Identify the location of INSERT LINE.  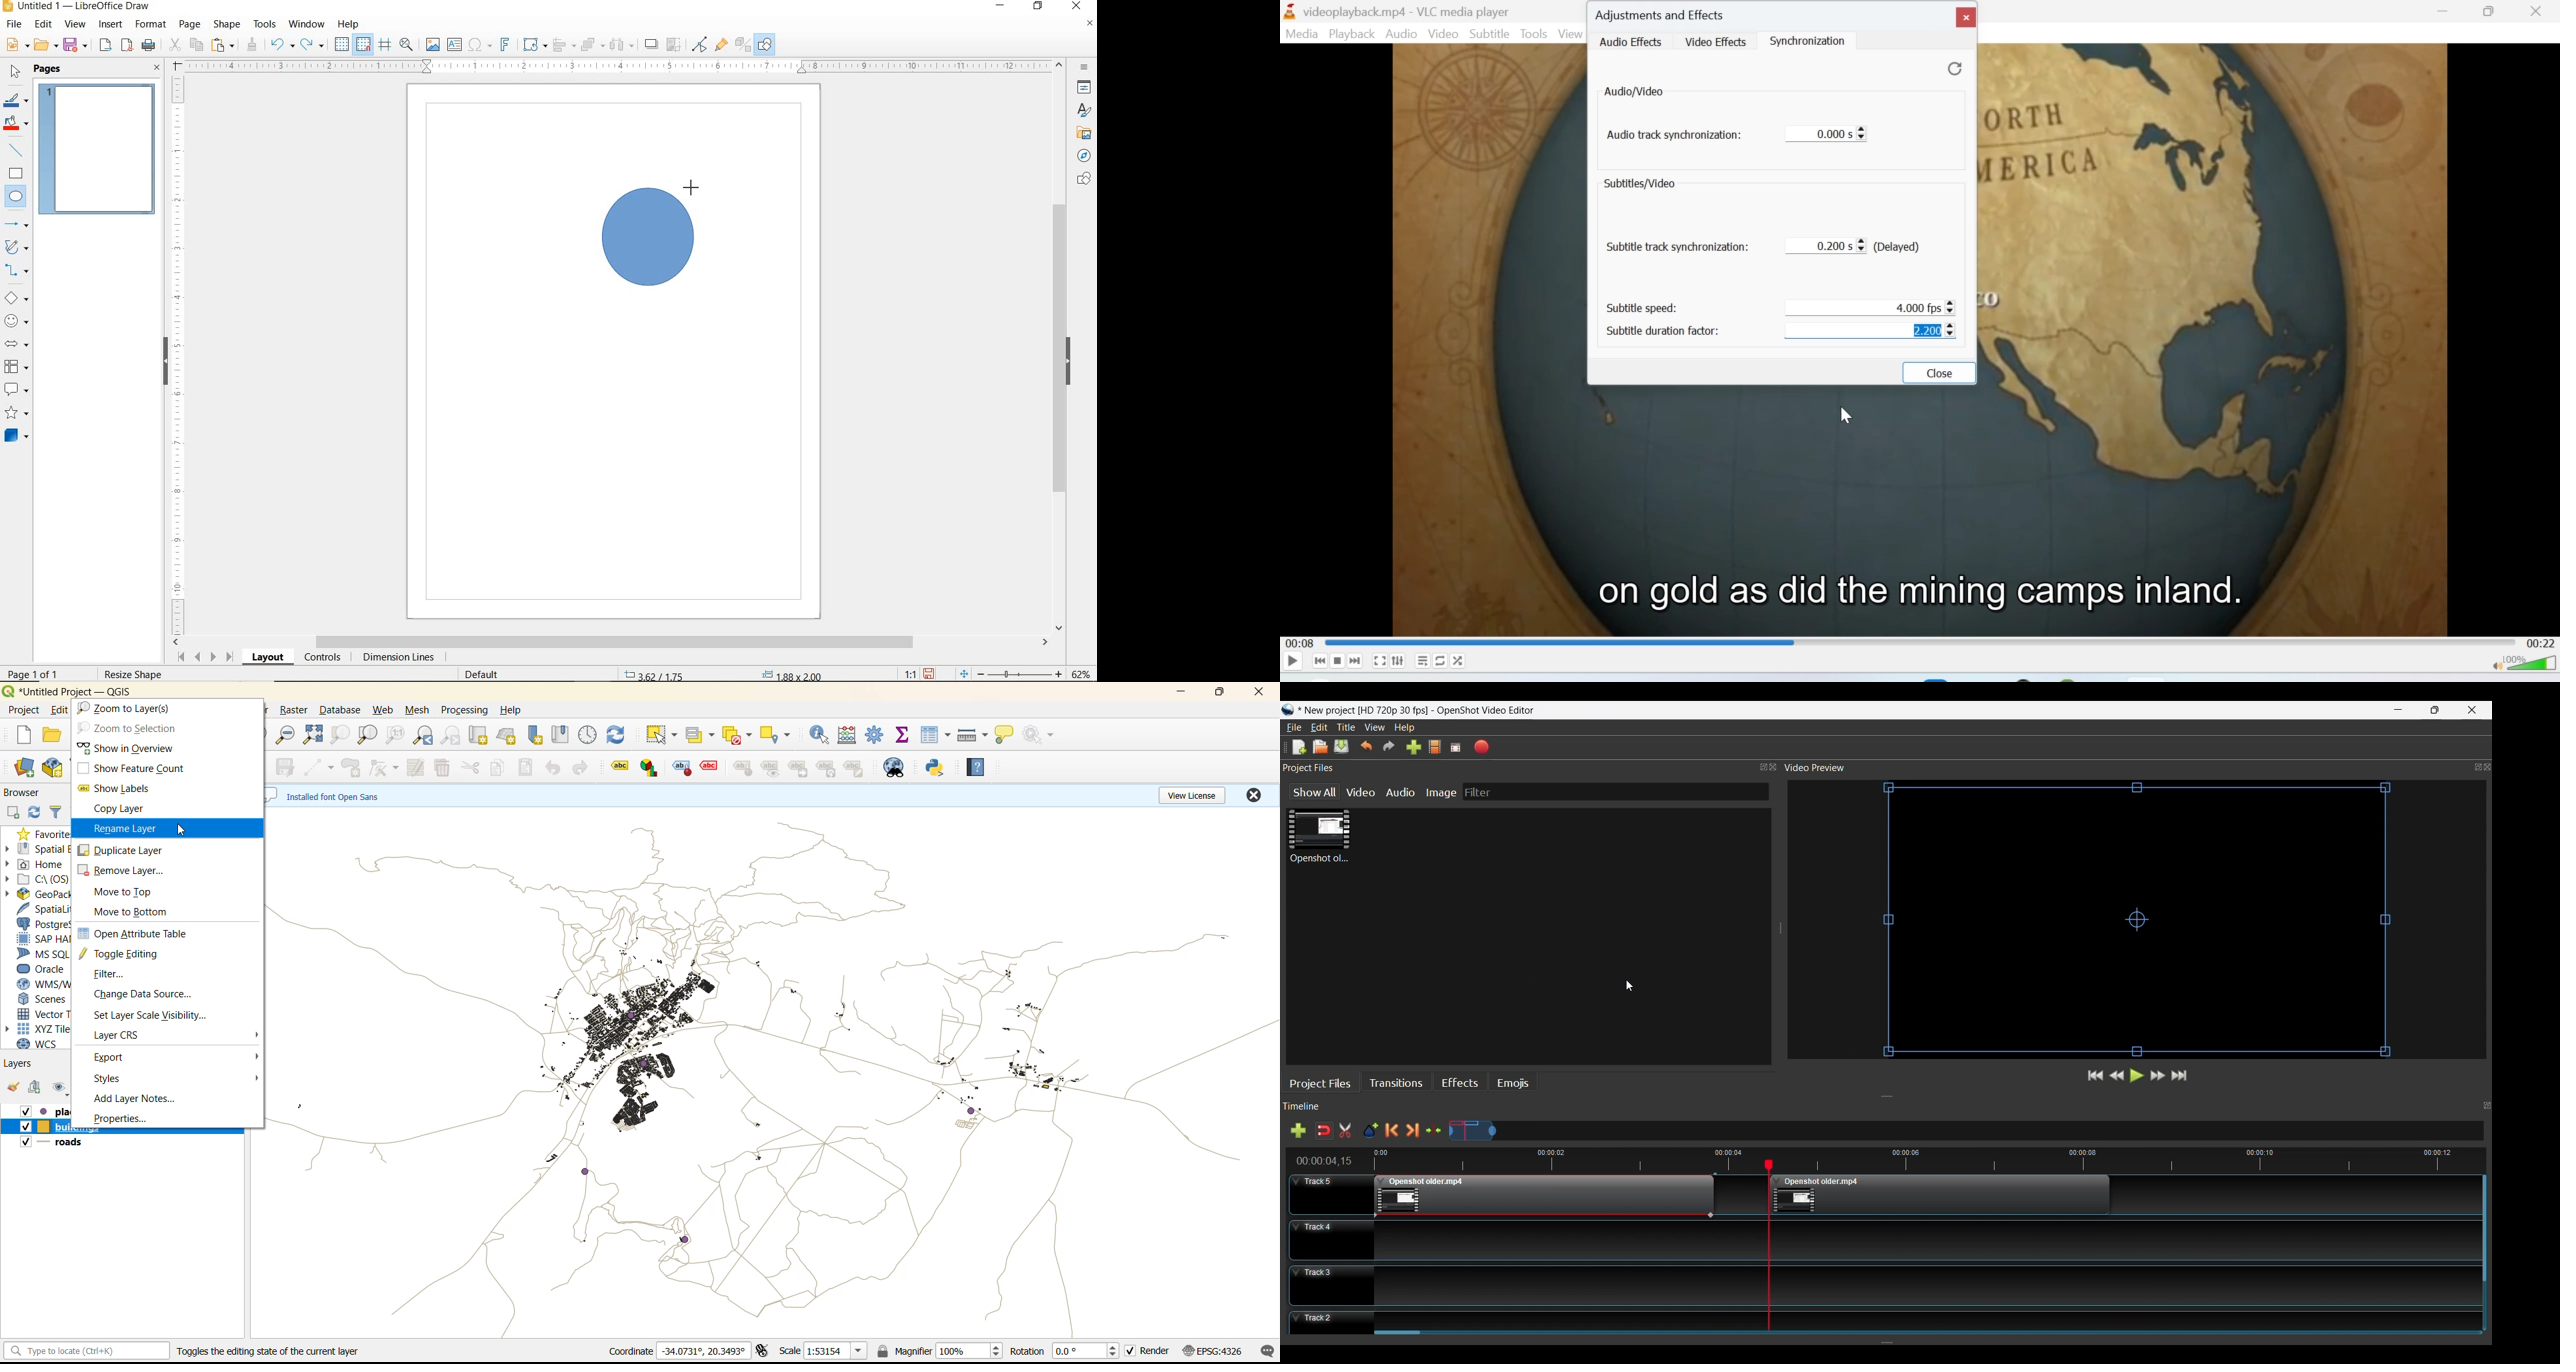
(18, 150).